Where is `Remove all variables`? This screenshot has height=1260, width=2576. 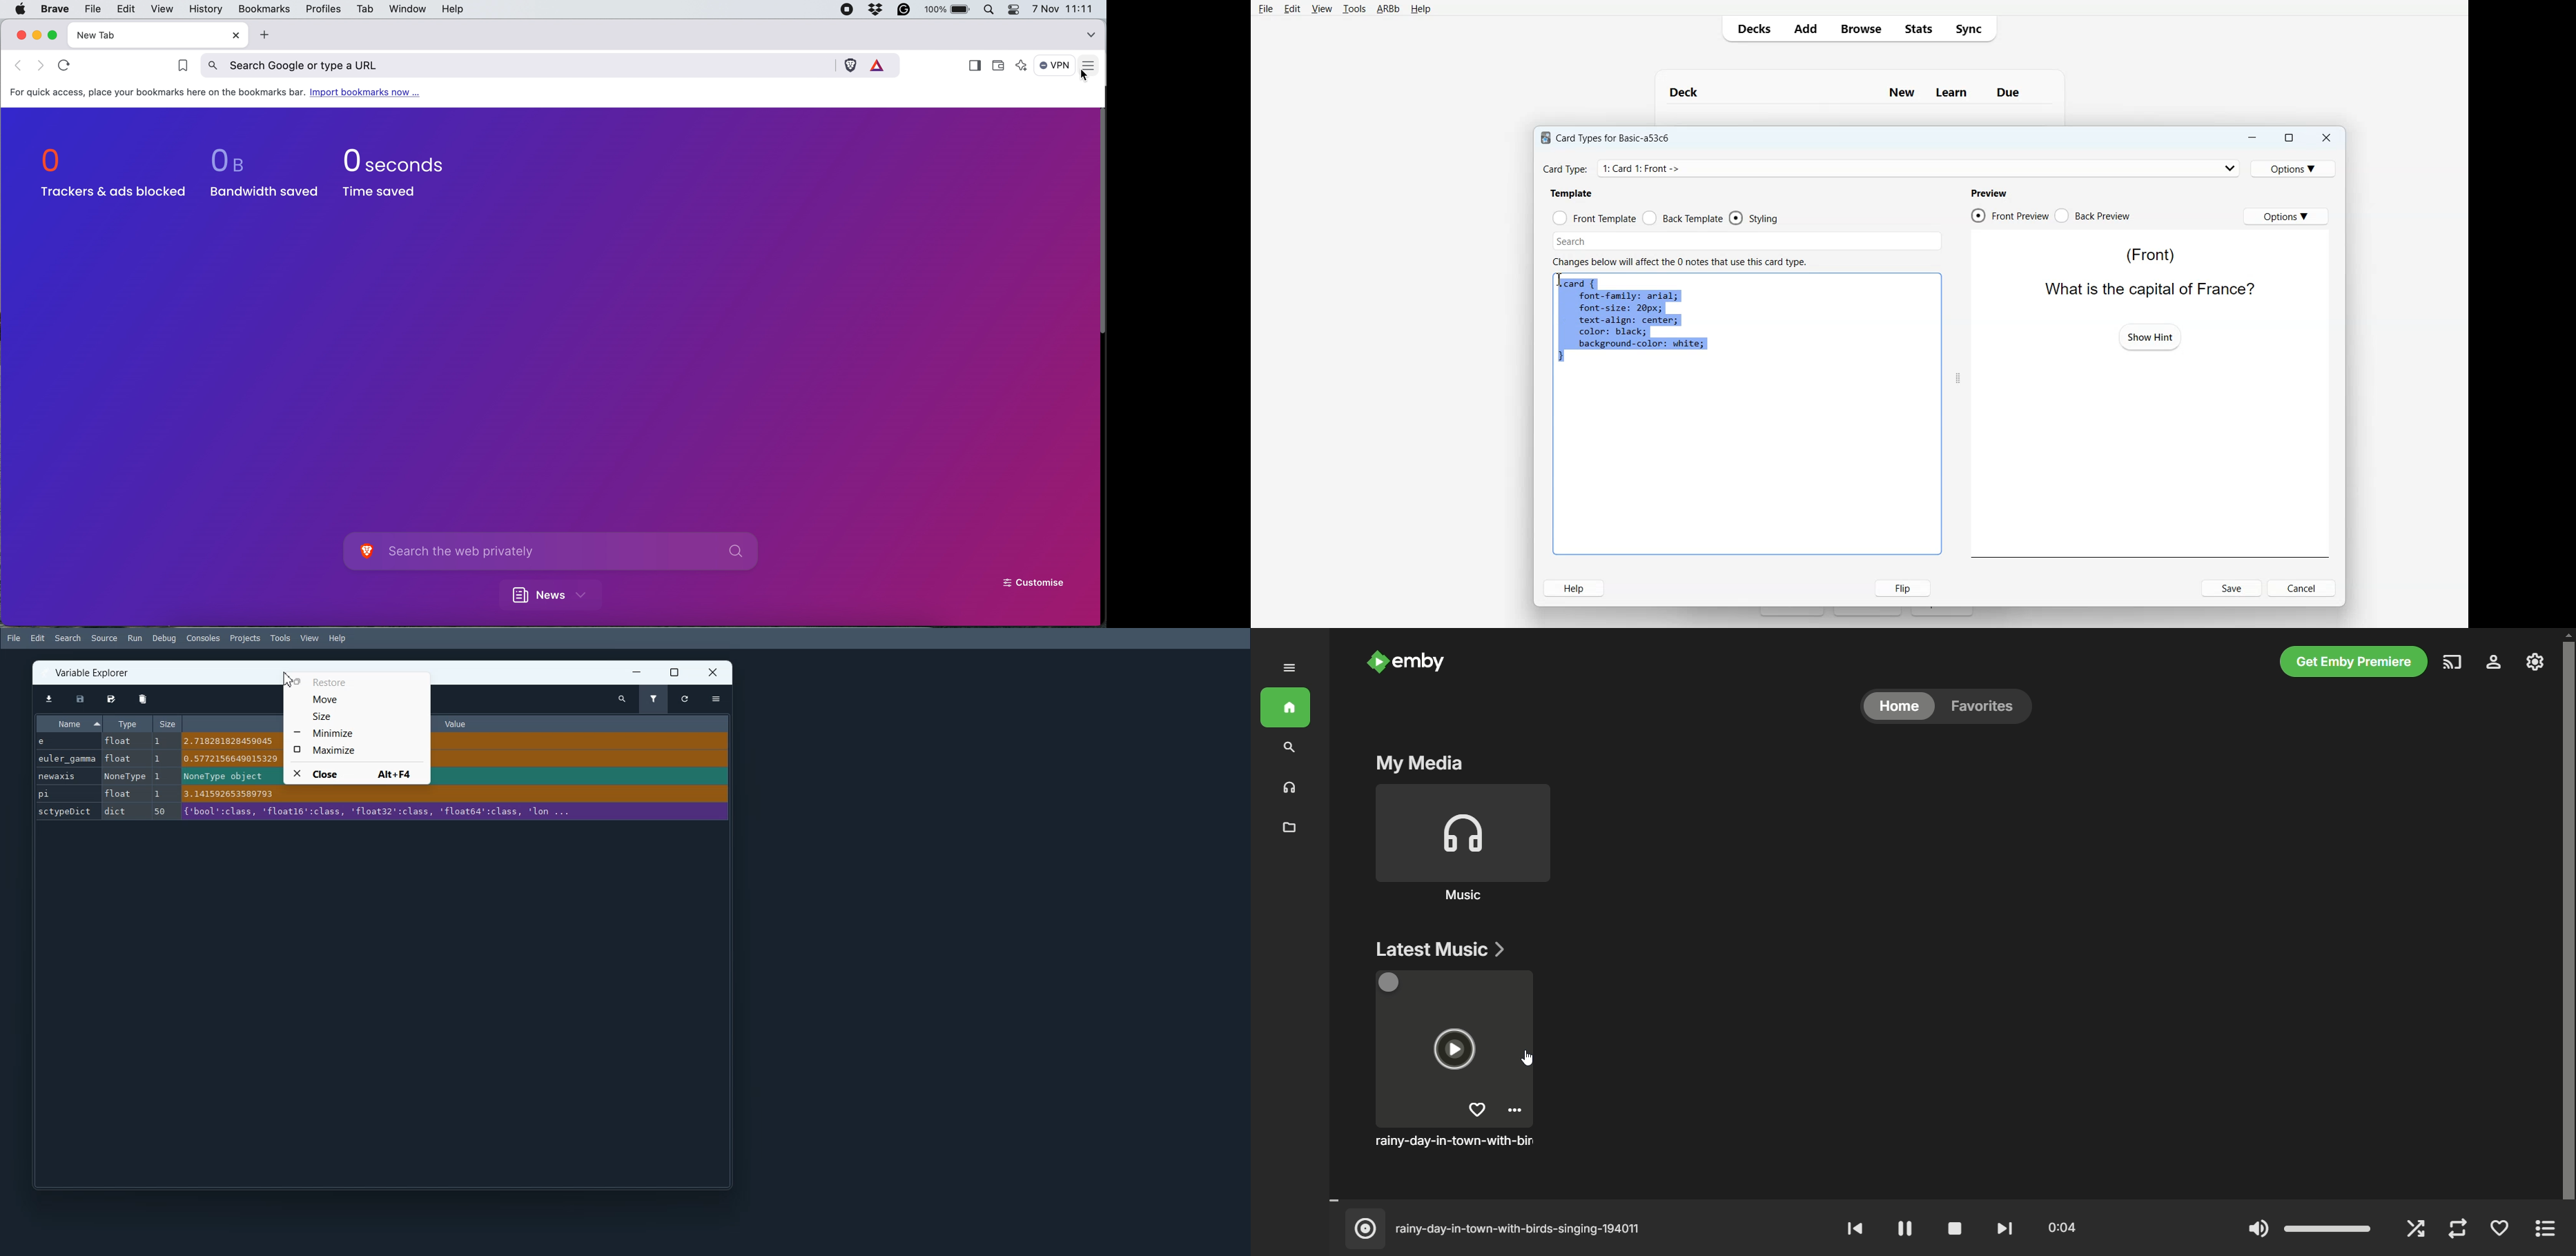 Remove all variables is located at coordinates (141, 698).